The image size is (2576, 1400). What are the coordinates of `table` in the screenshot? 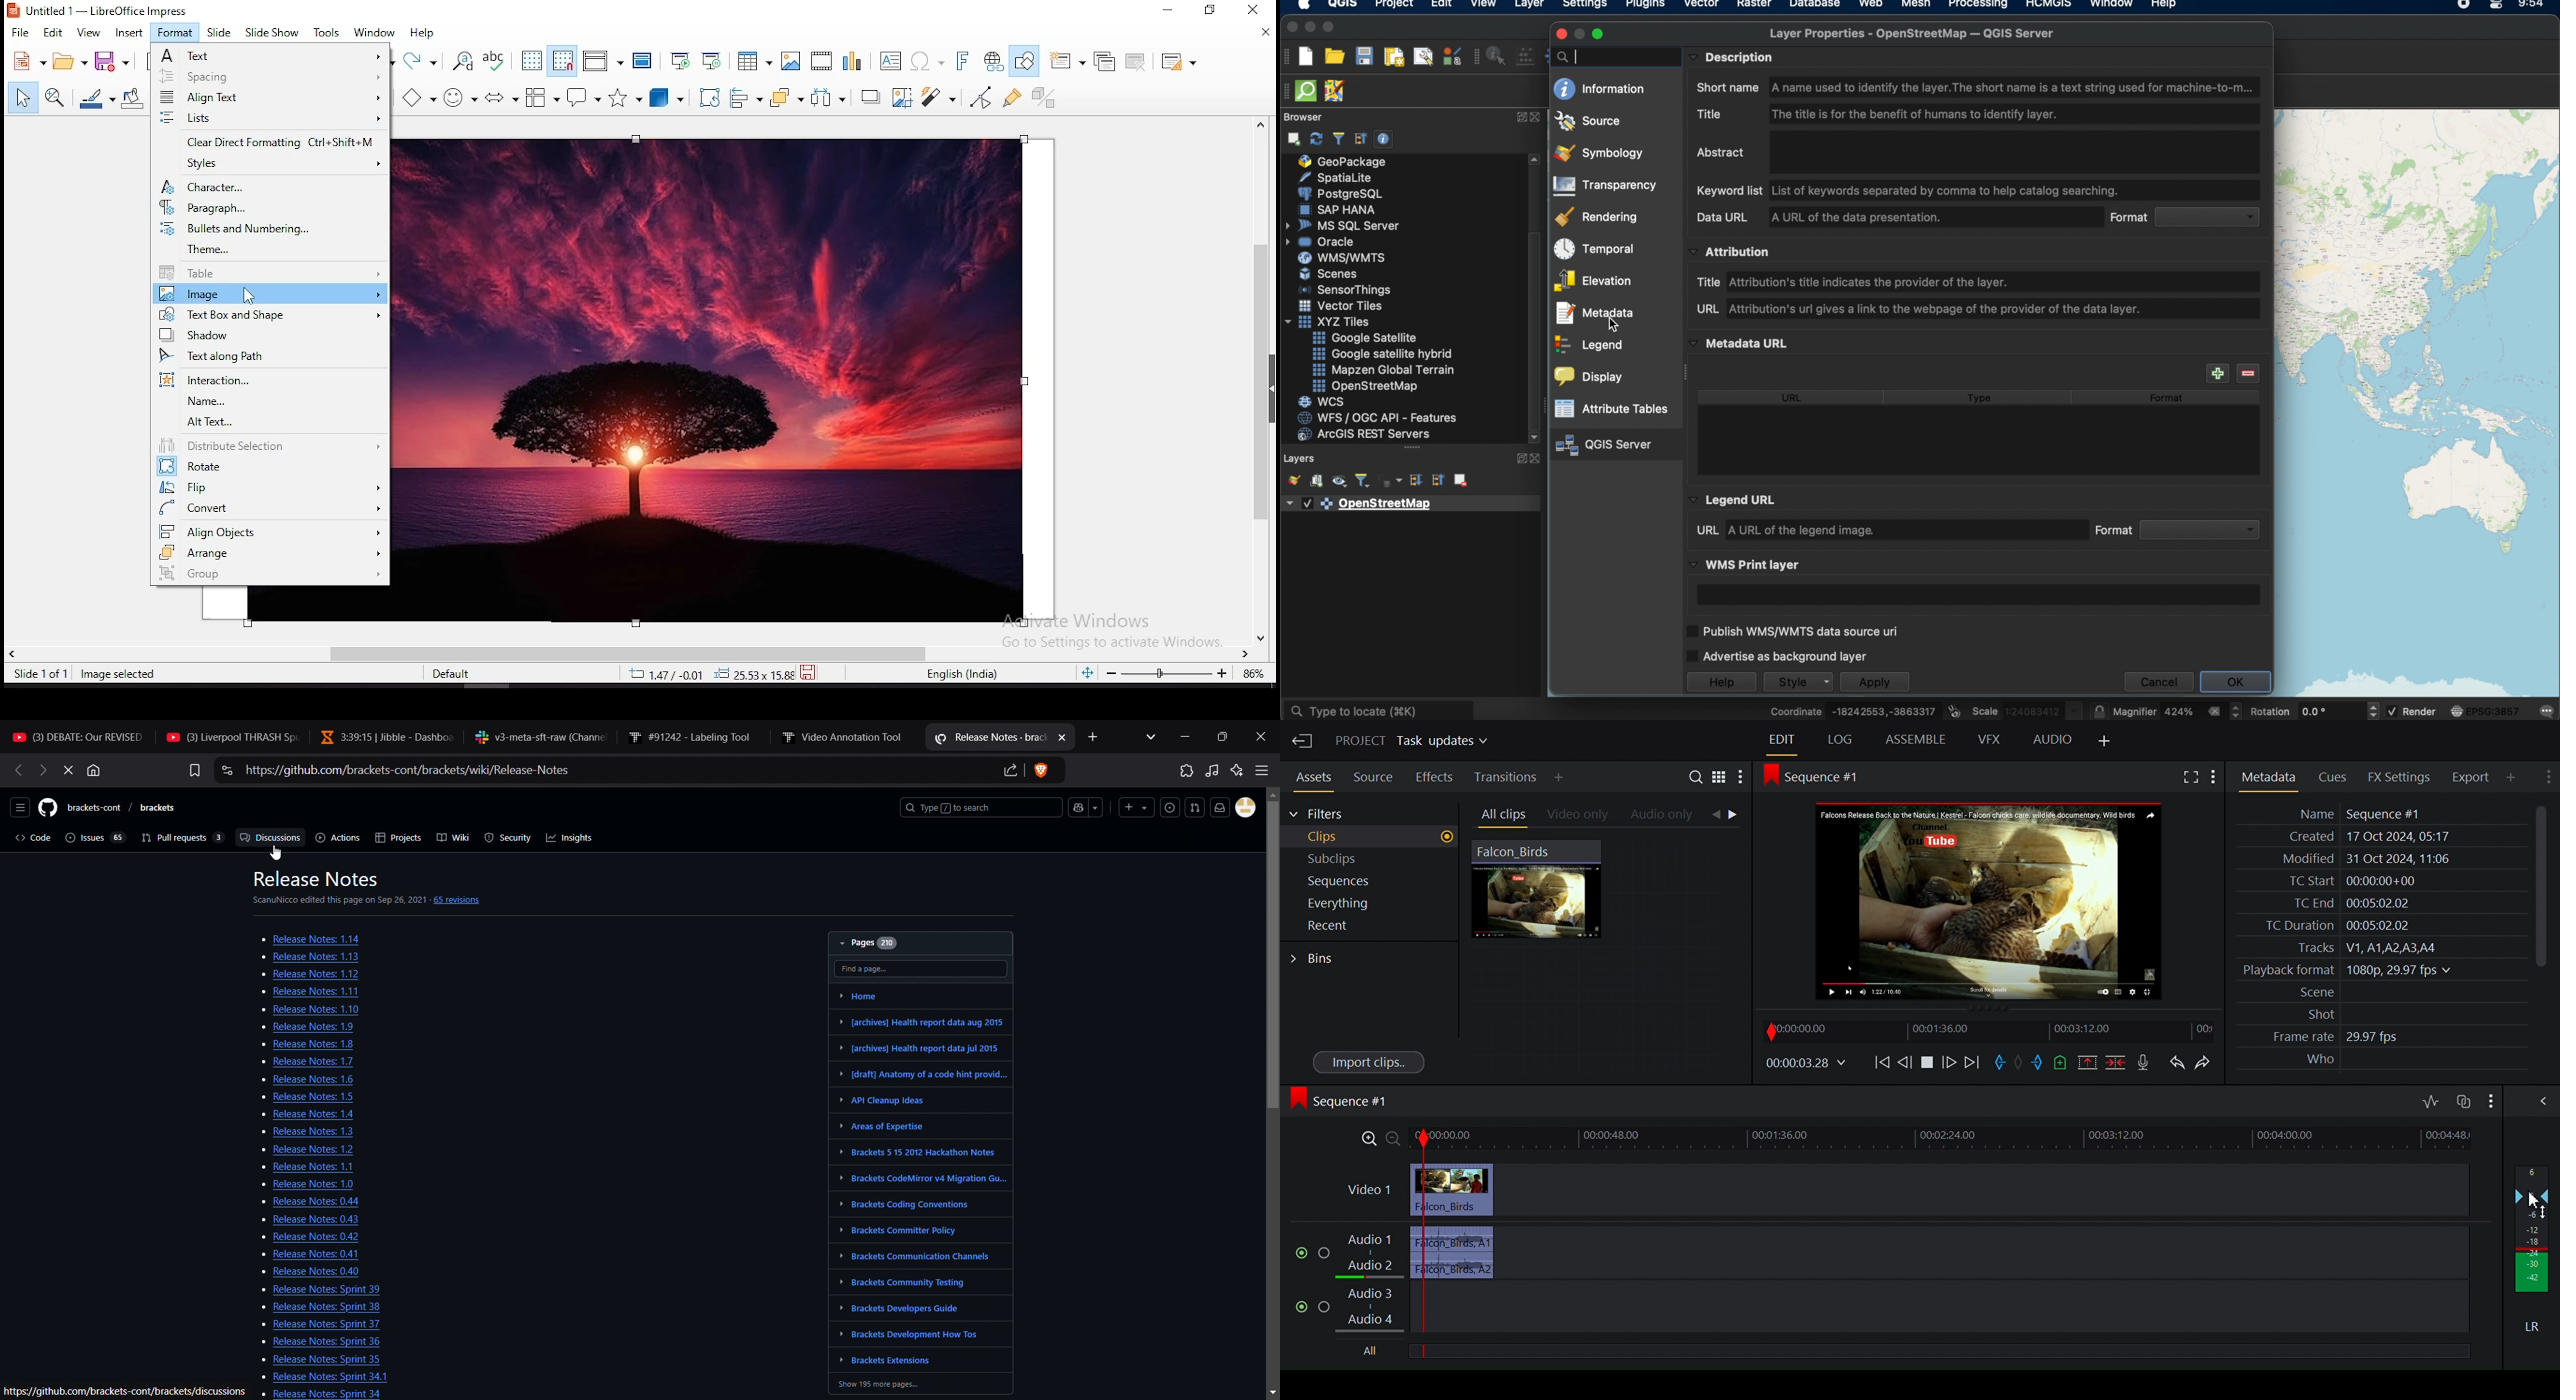 It's located at (270, 274).